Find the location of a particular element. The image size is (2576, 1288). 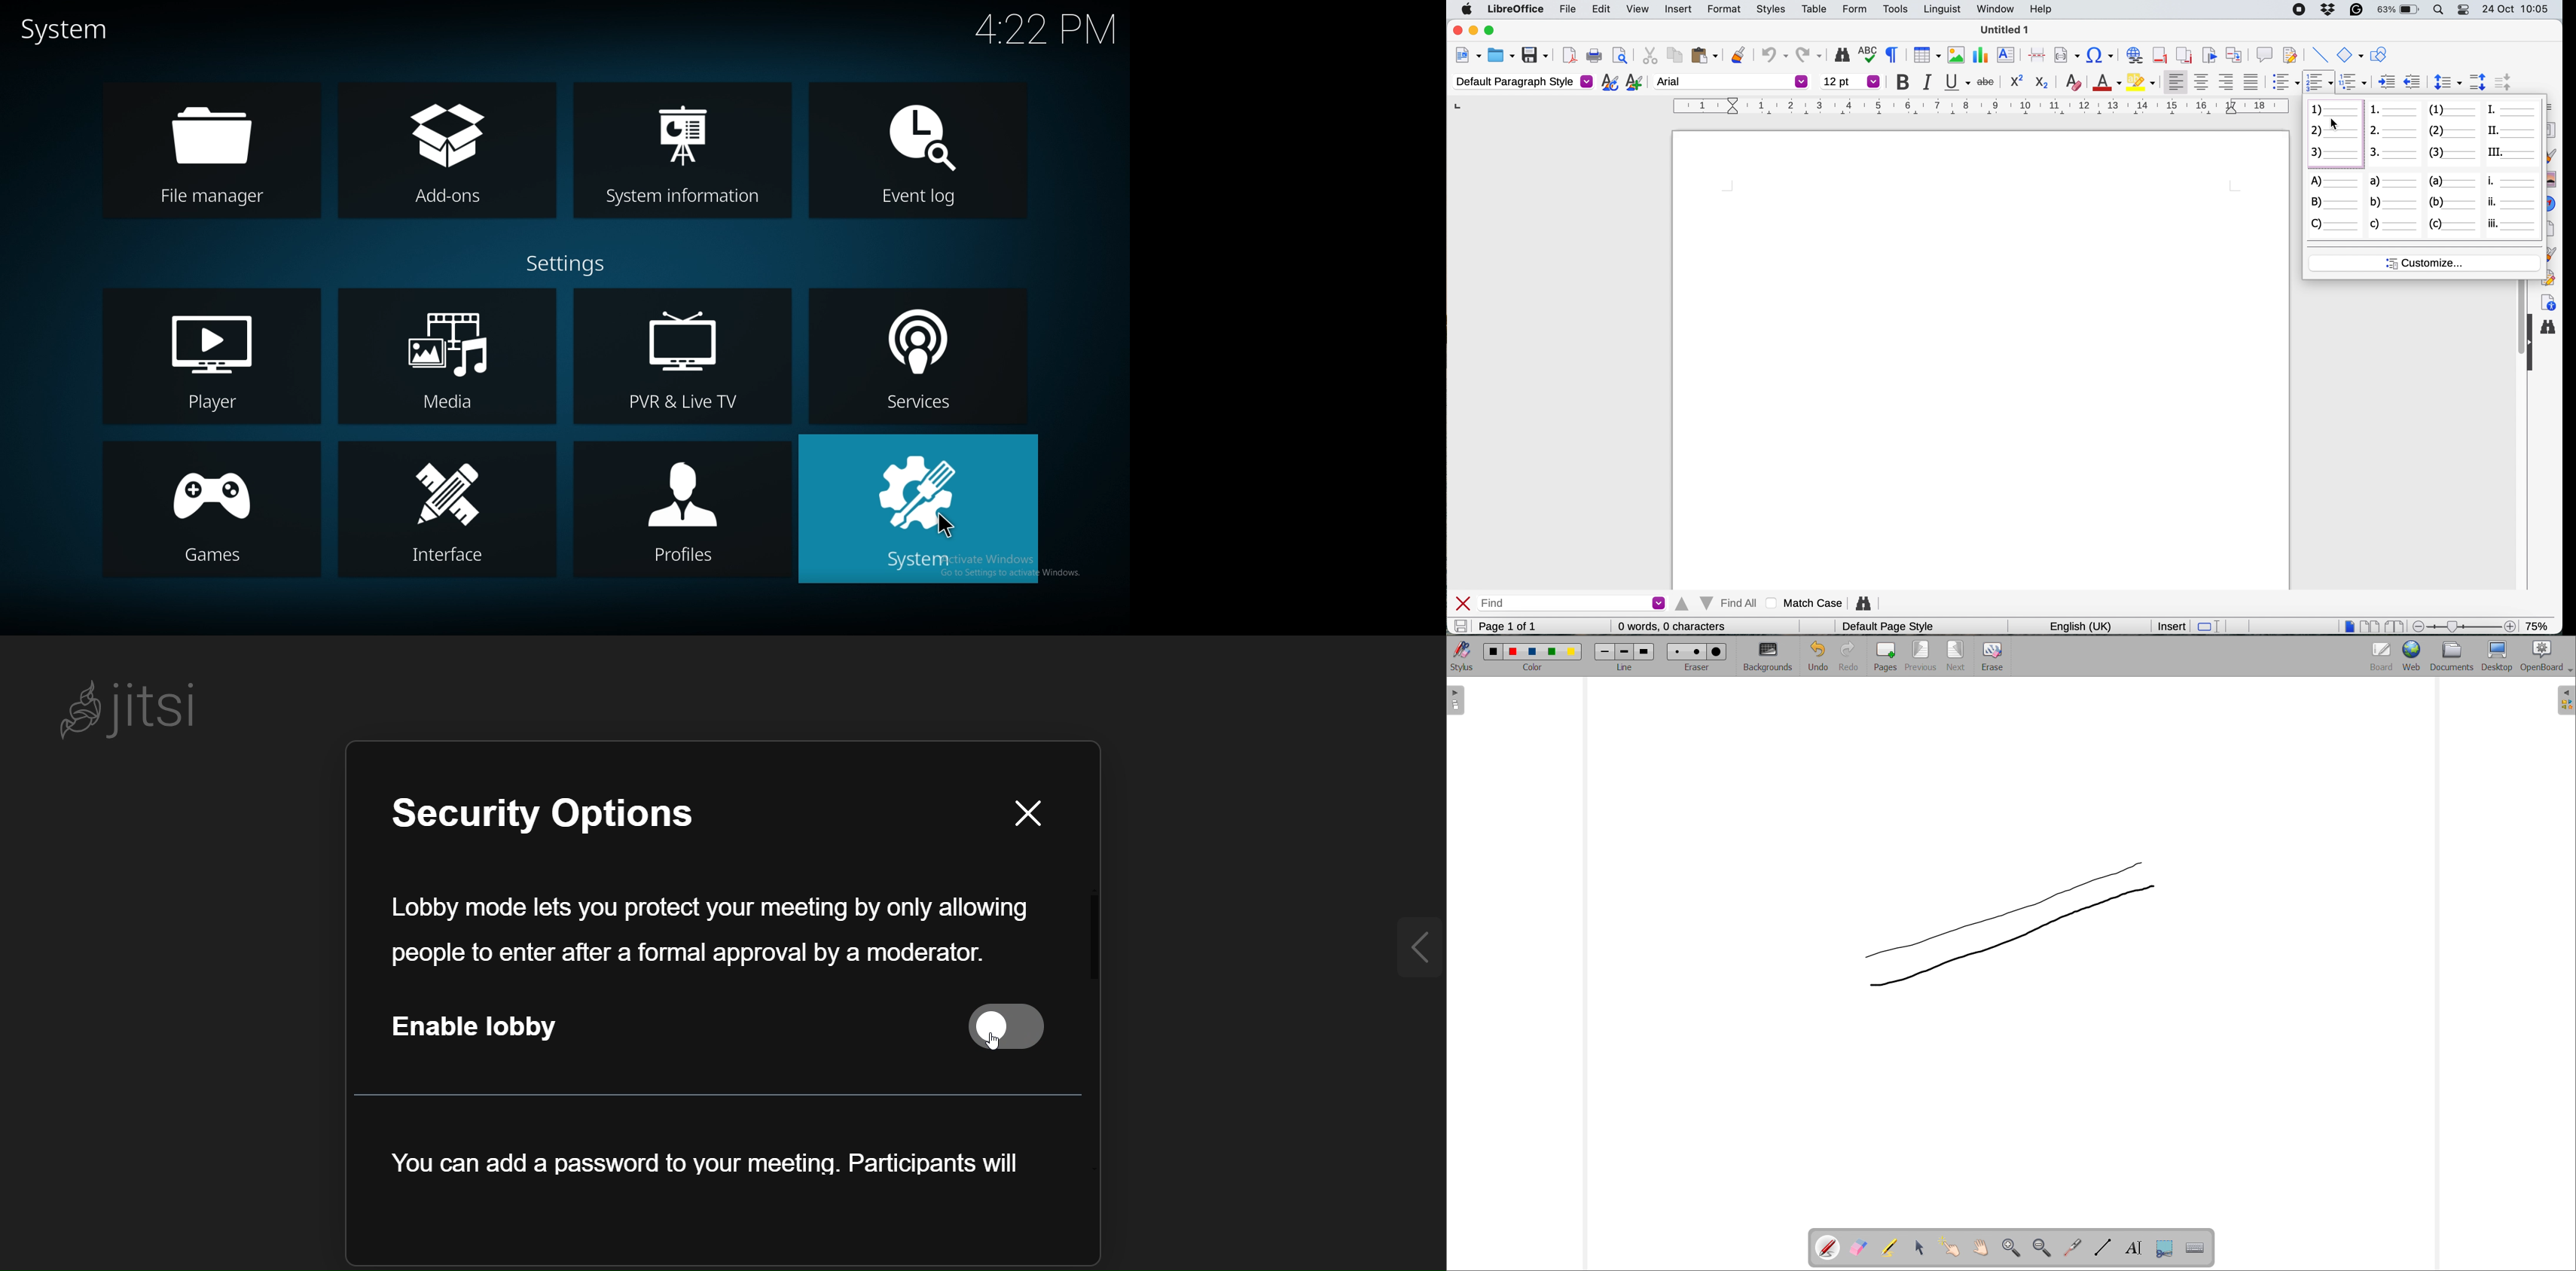

insert page break is located at coordinates (2036, 54).